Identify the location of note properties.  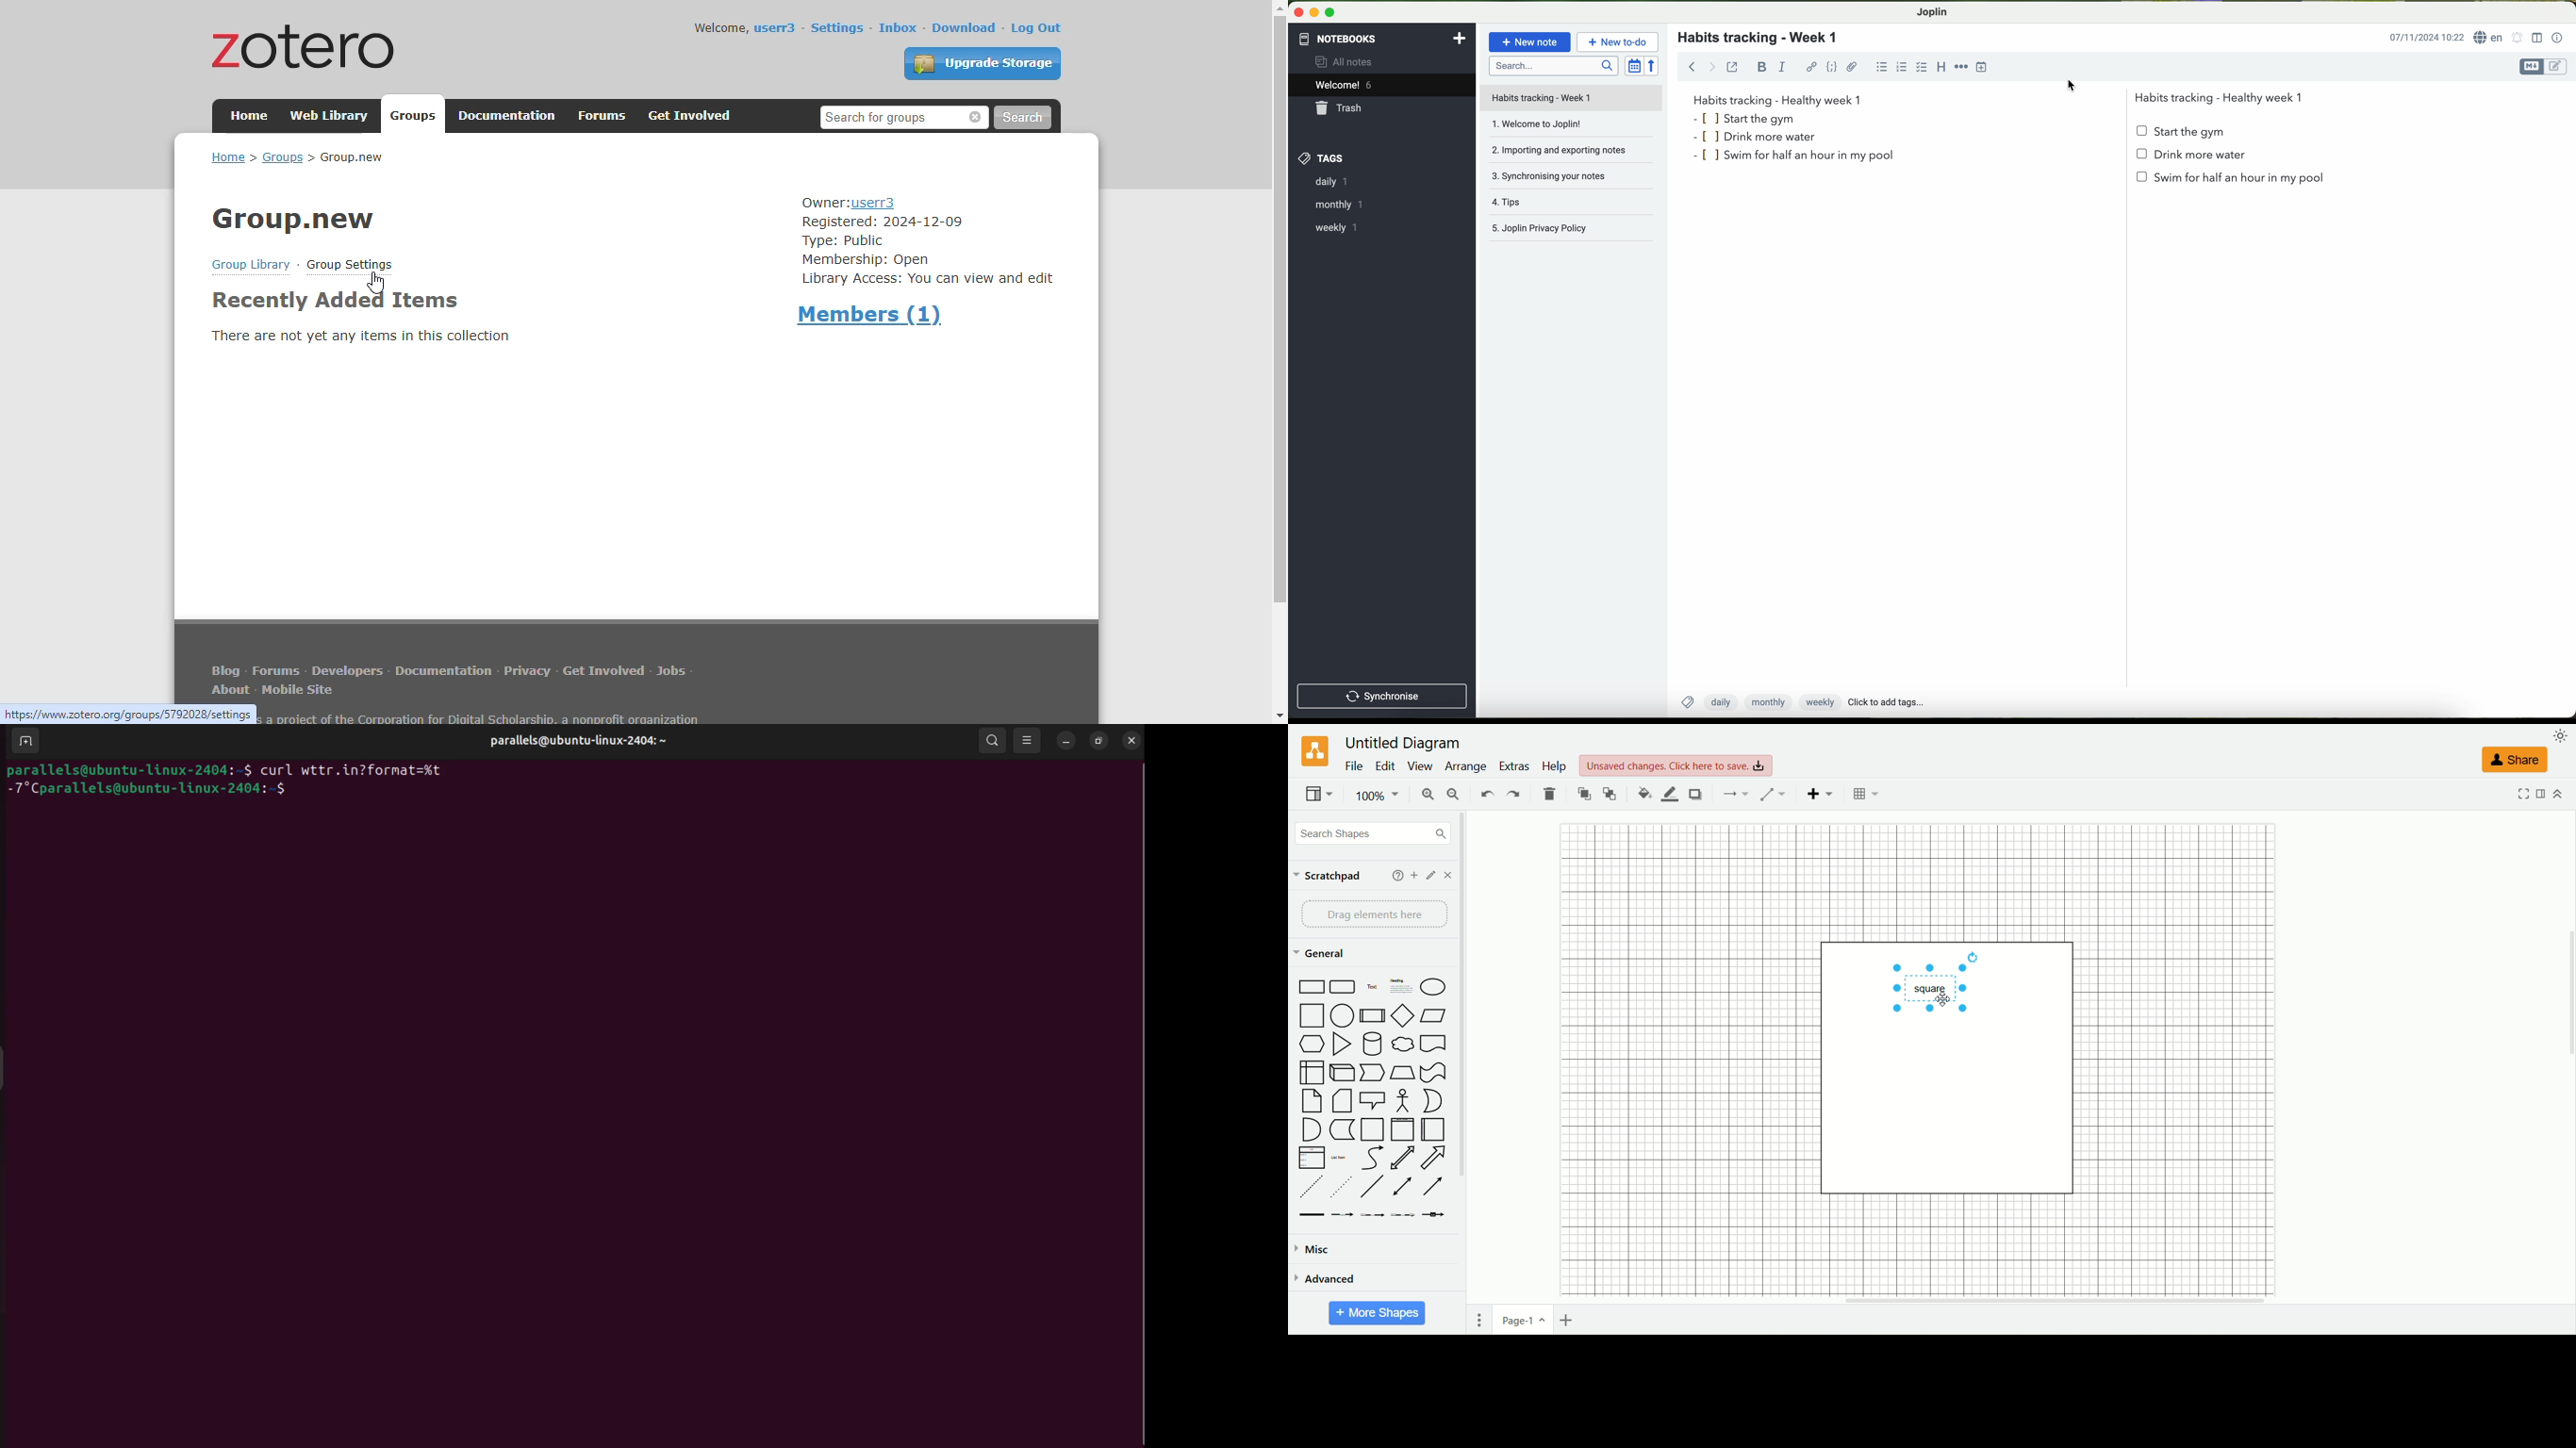
(2558, 39).